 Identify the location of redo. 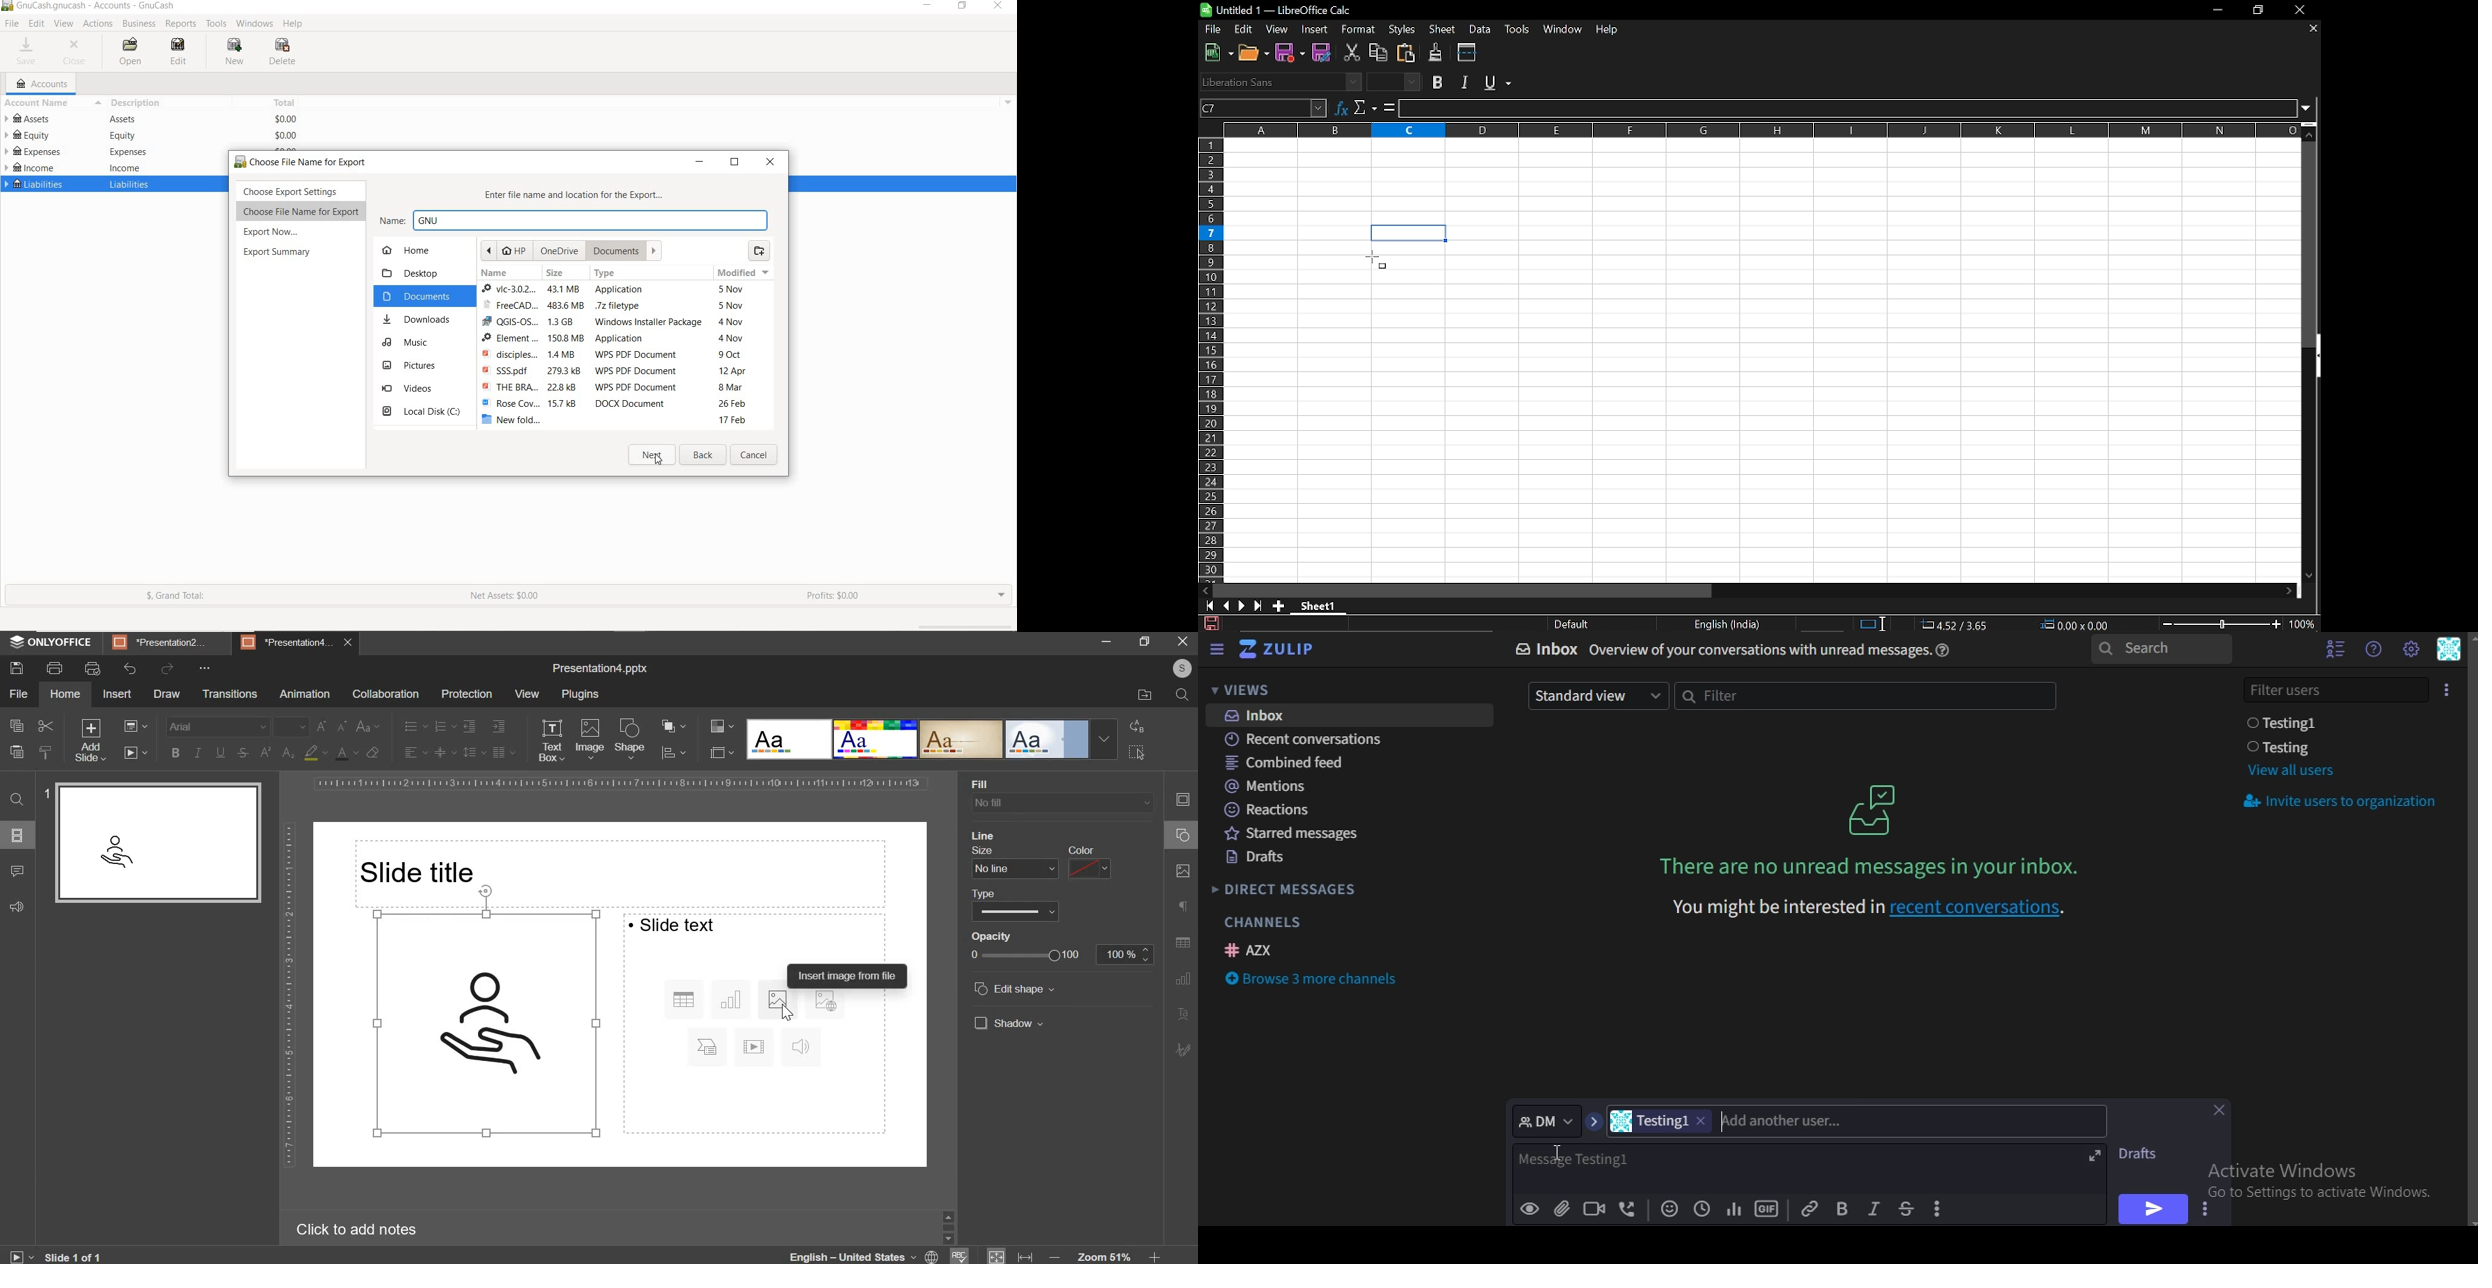
(167, 670).